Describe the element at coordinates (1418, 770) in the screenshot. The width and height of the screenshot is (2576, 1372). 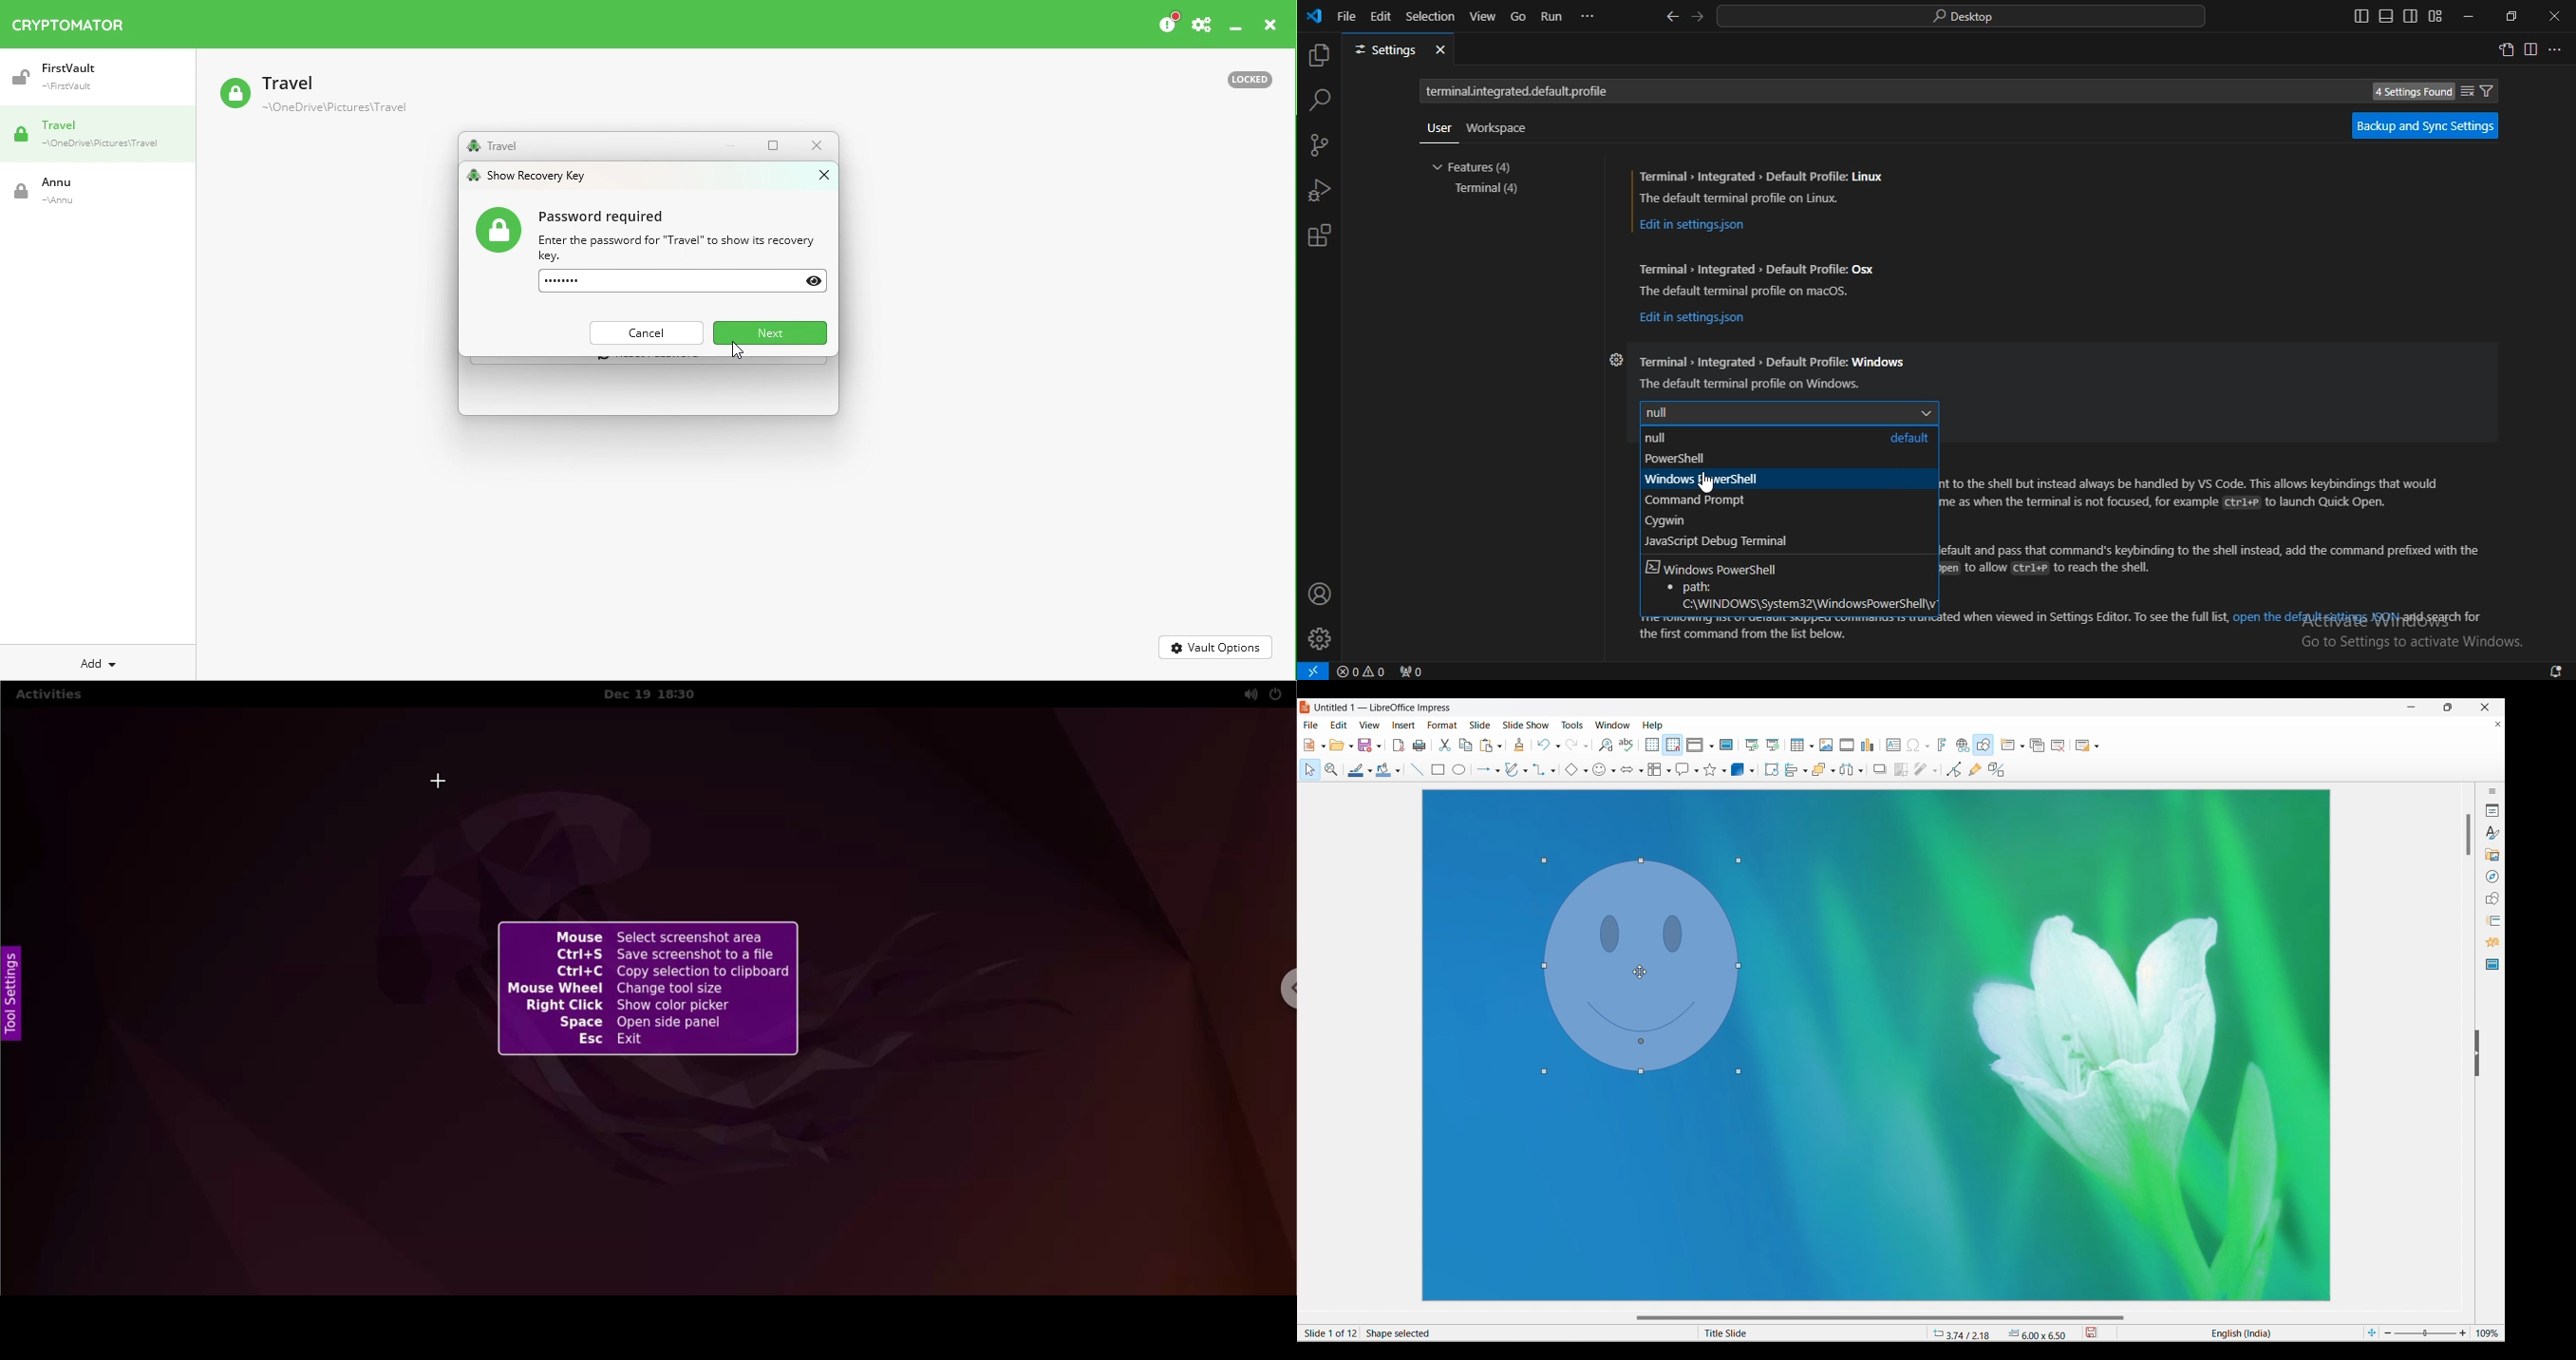
I see `Insert line` at that location.